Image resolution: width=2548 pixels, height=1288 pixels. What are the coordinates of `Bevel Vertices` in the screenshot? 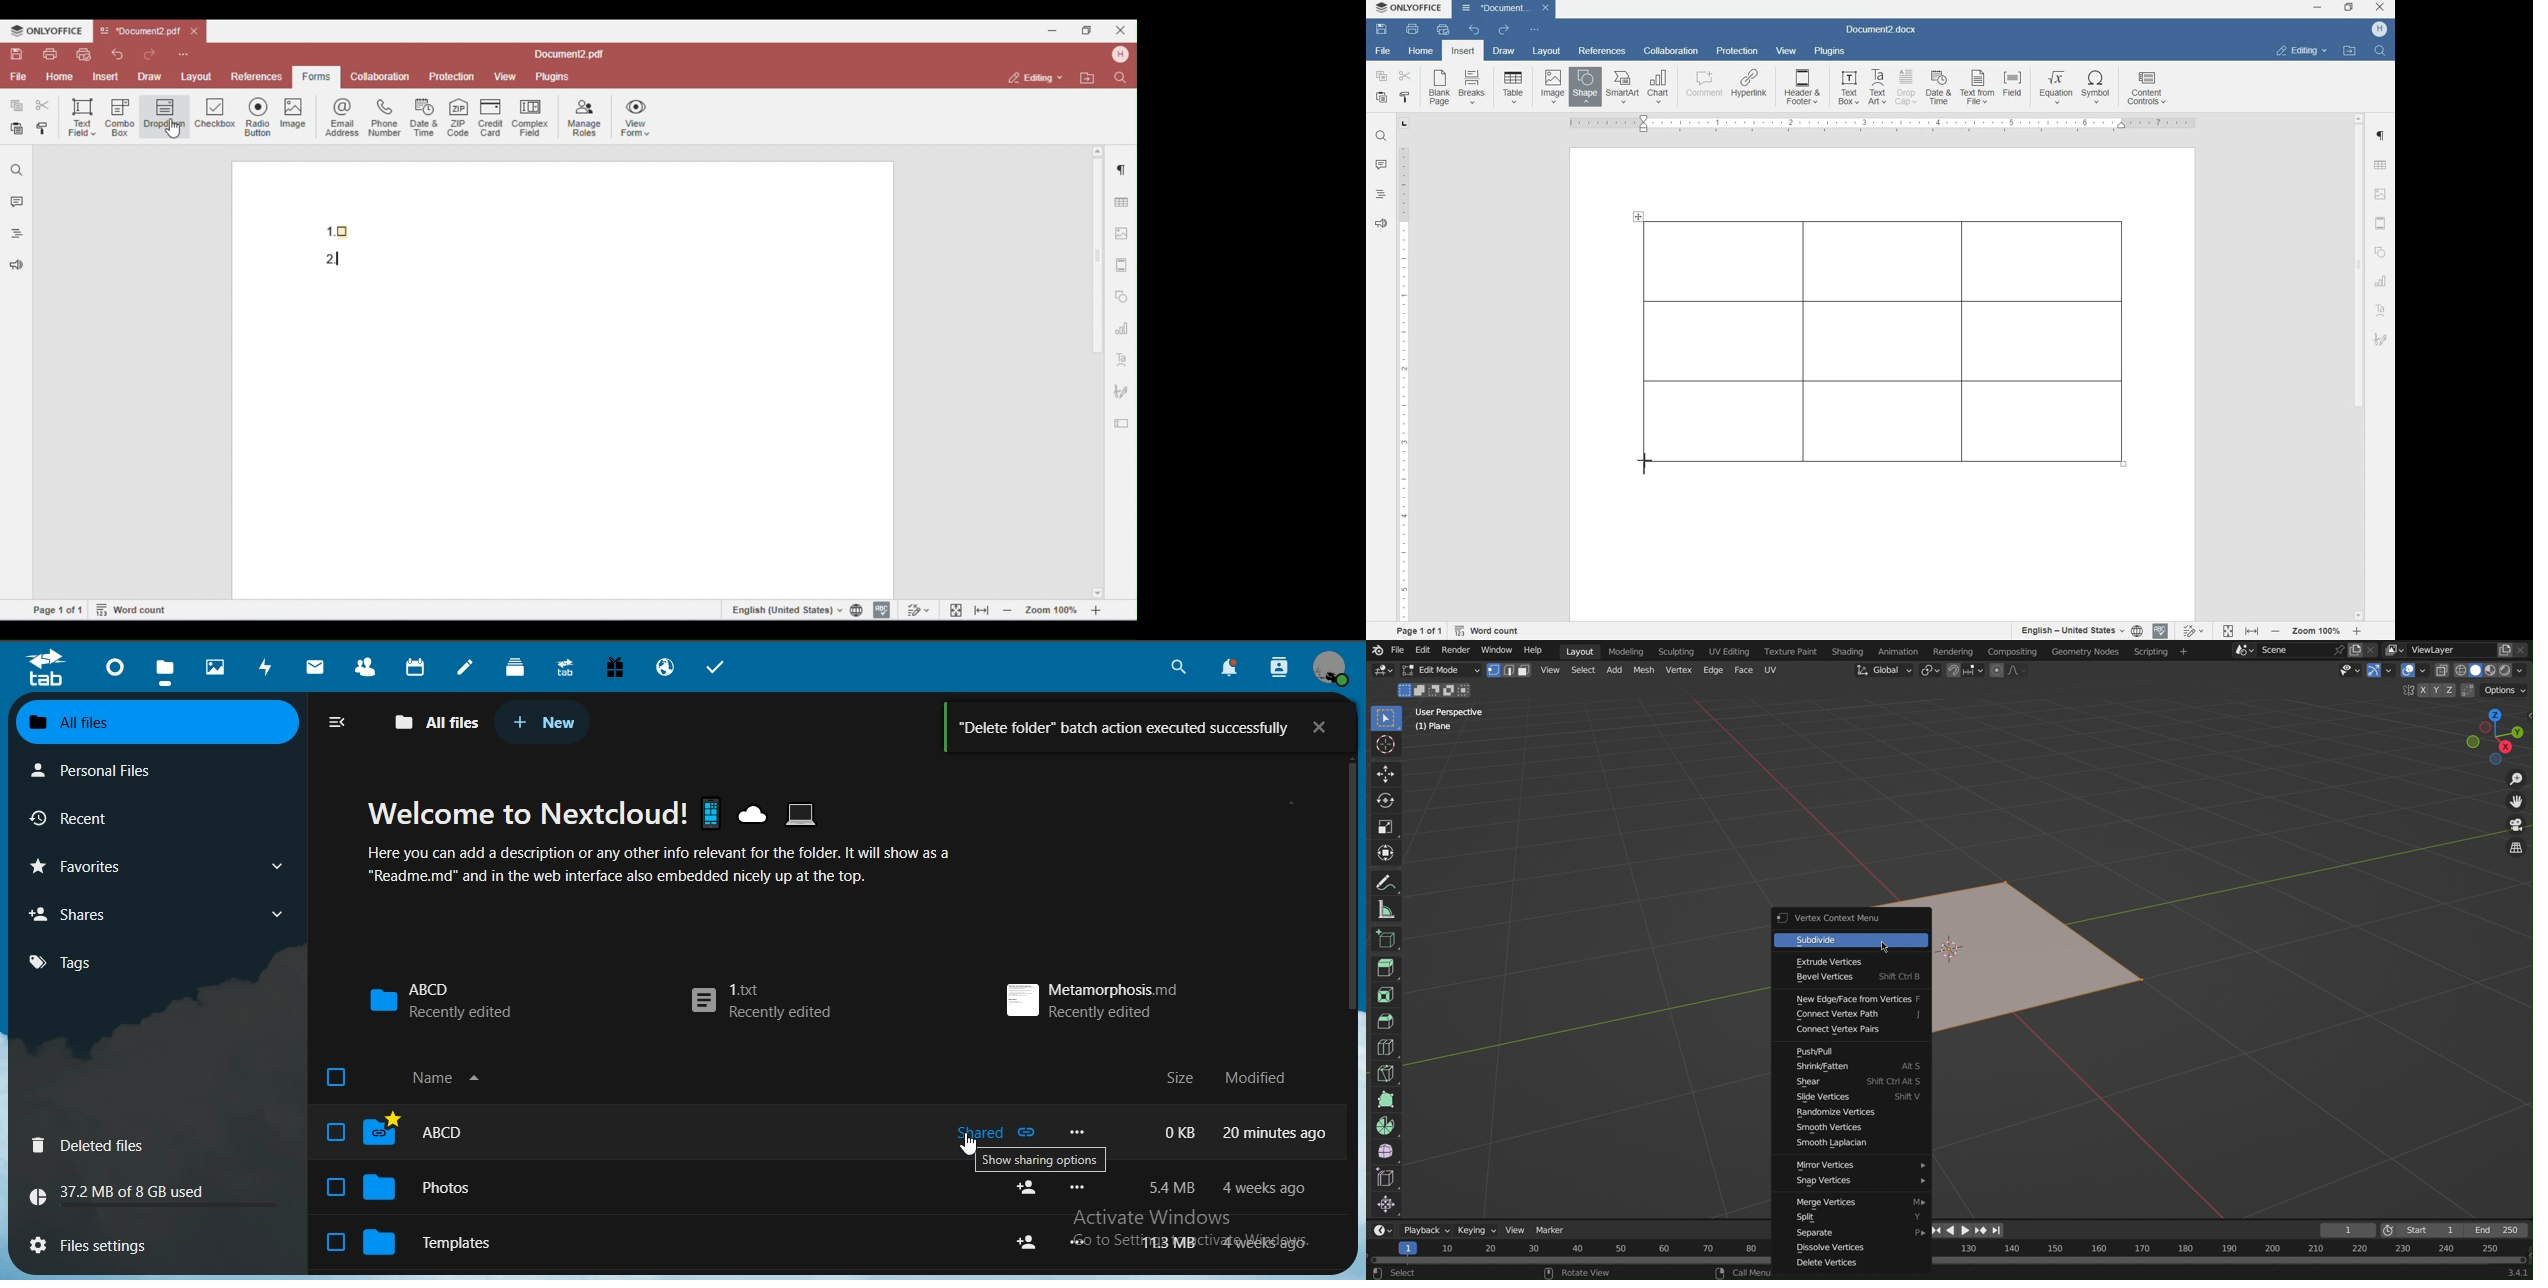 It's located at (1854, 977).